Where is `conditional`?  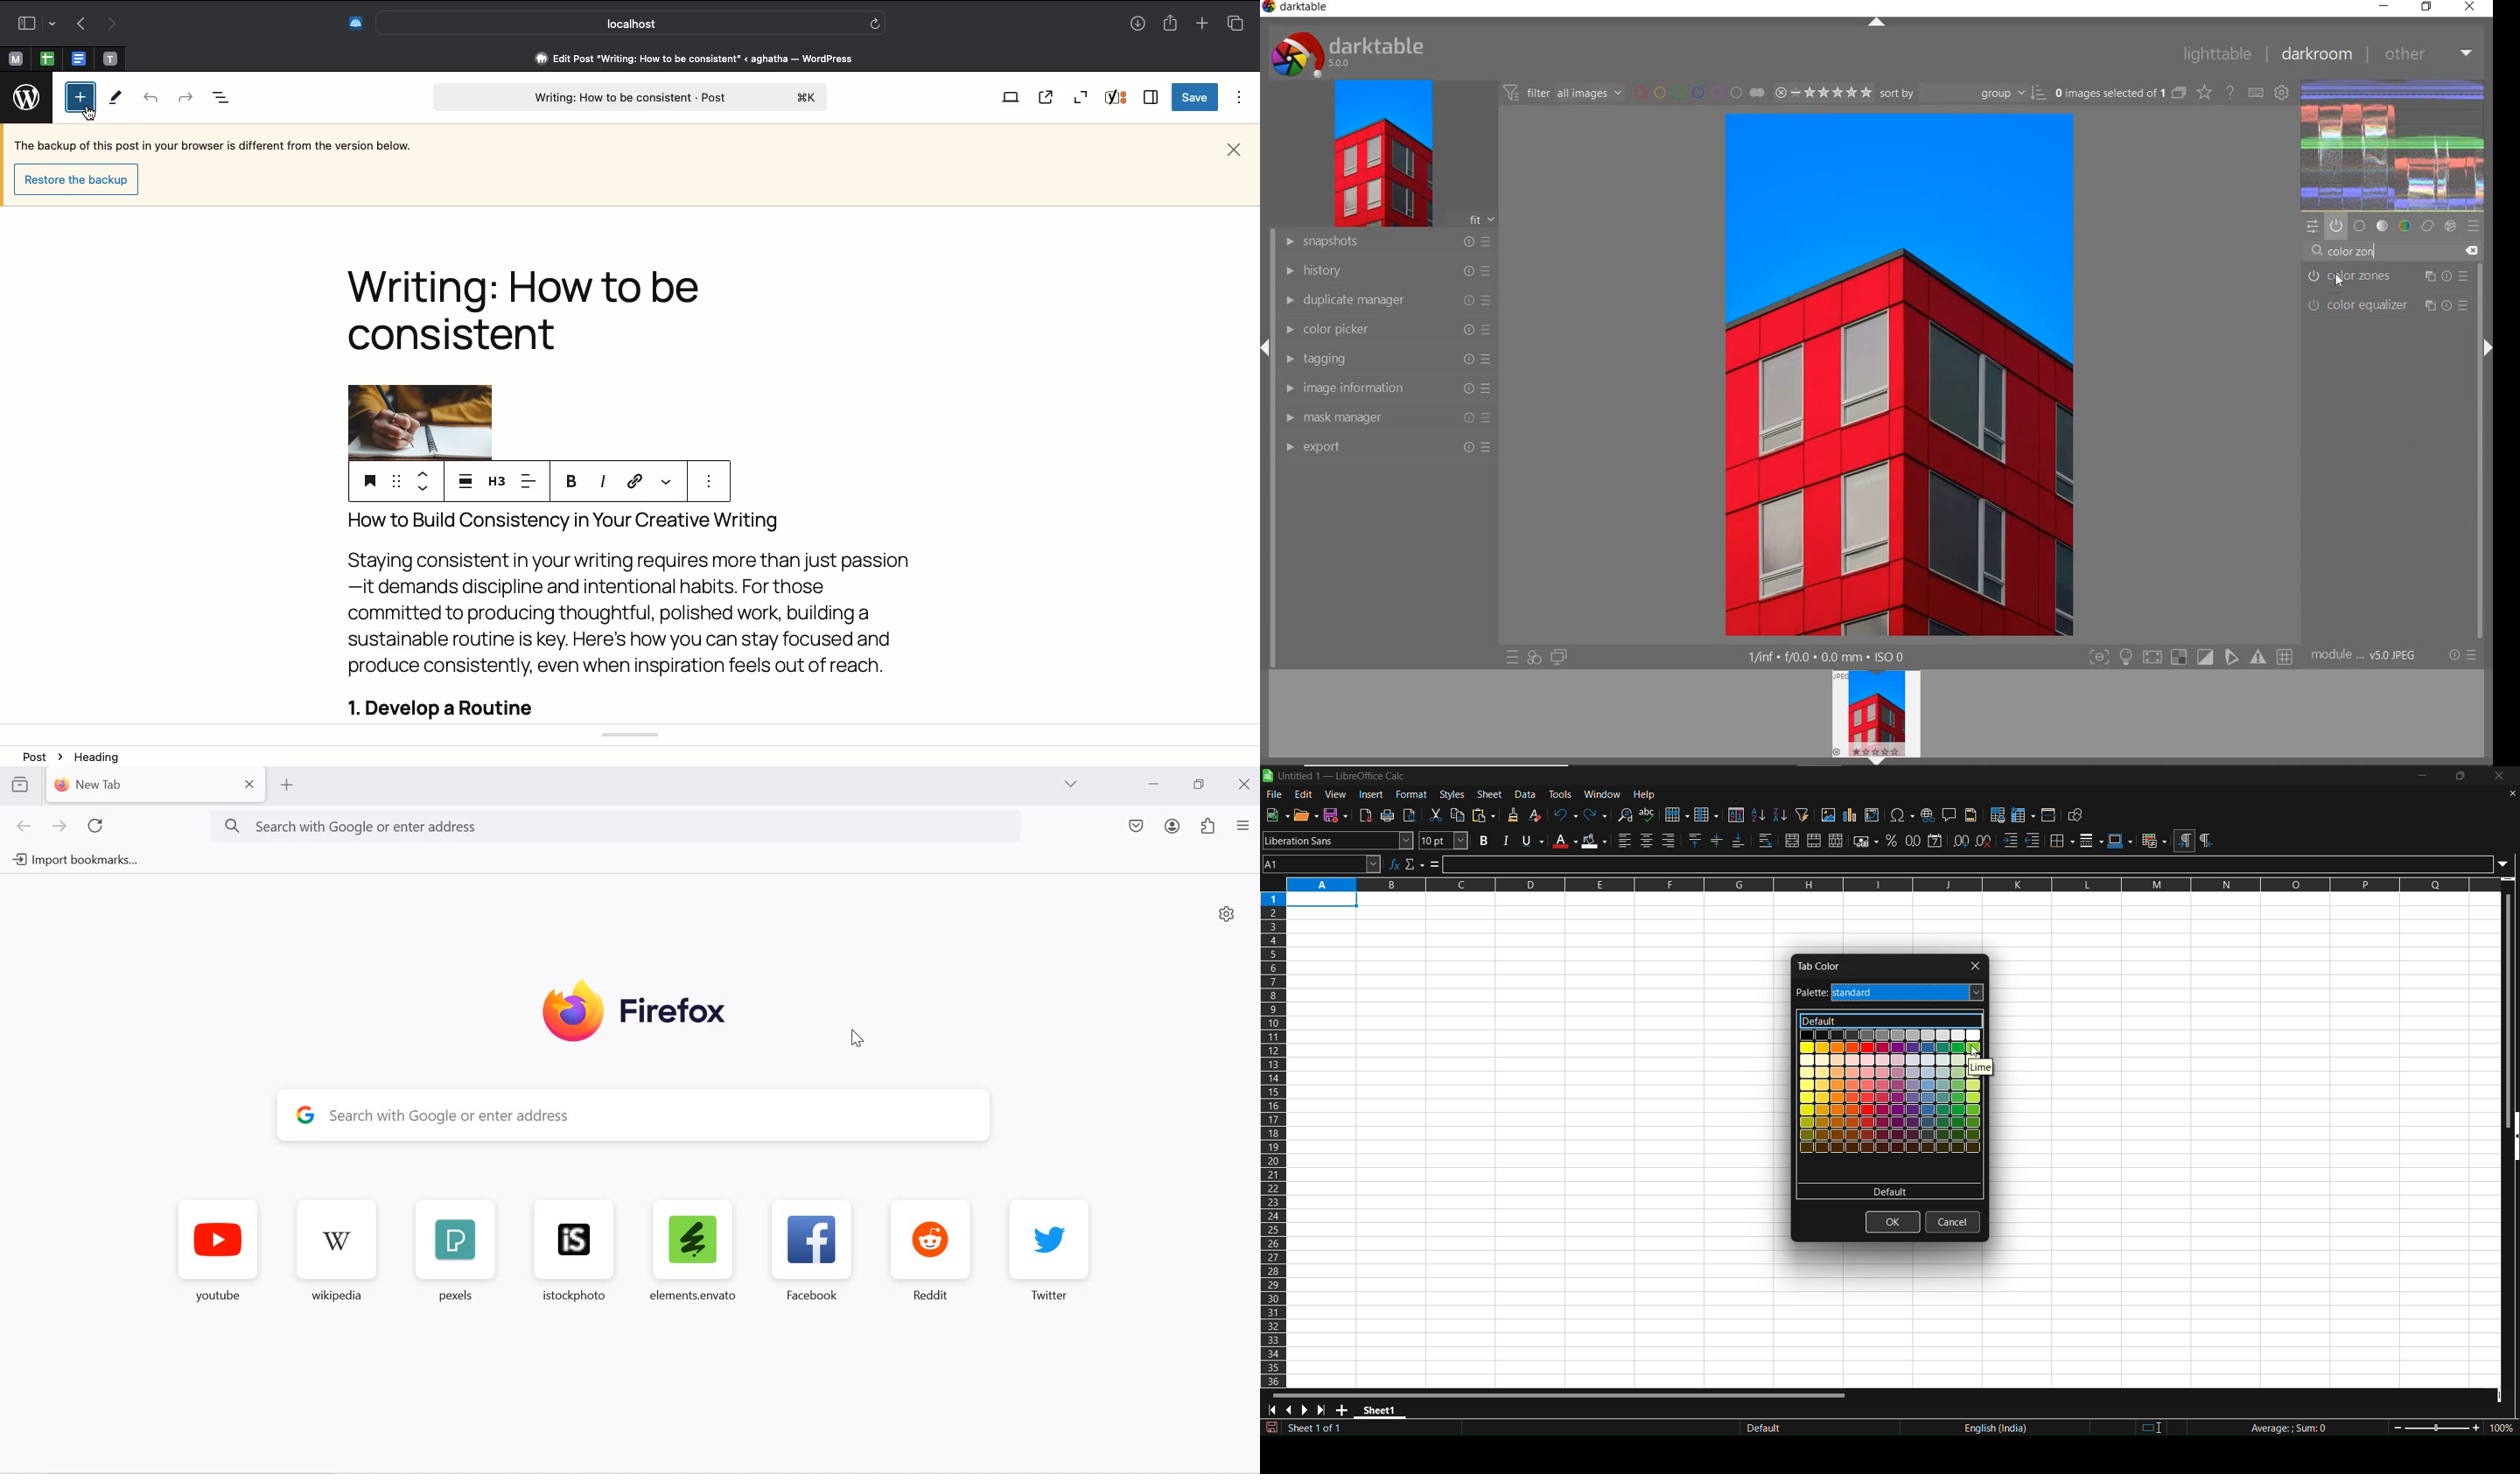 conditional is located at coordinates (2153, 841).